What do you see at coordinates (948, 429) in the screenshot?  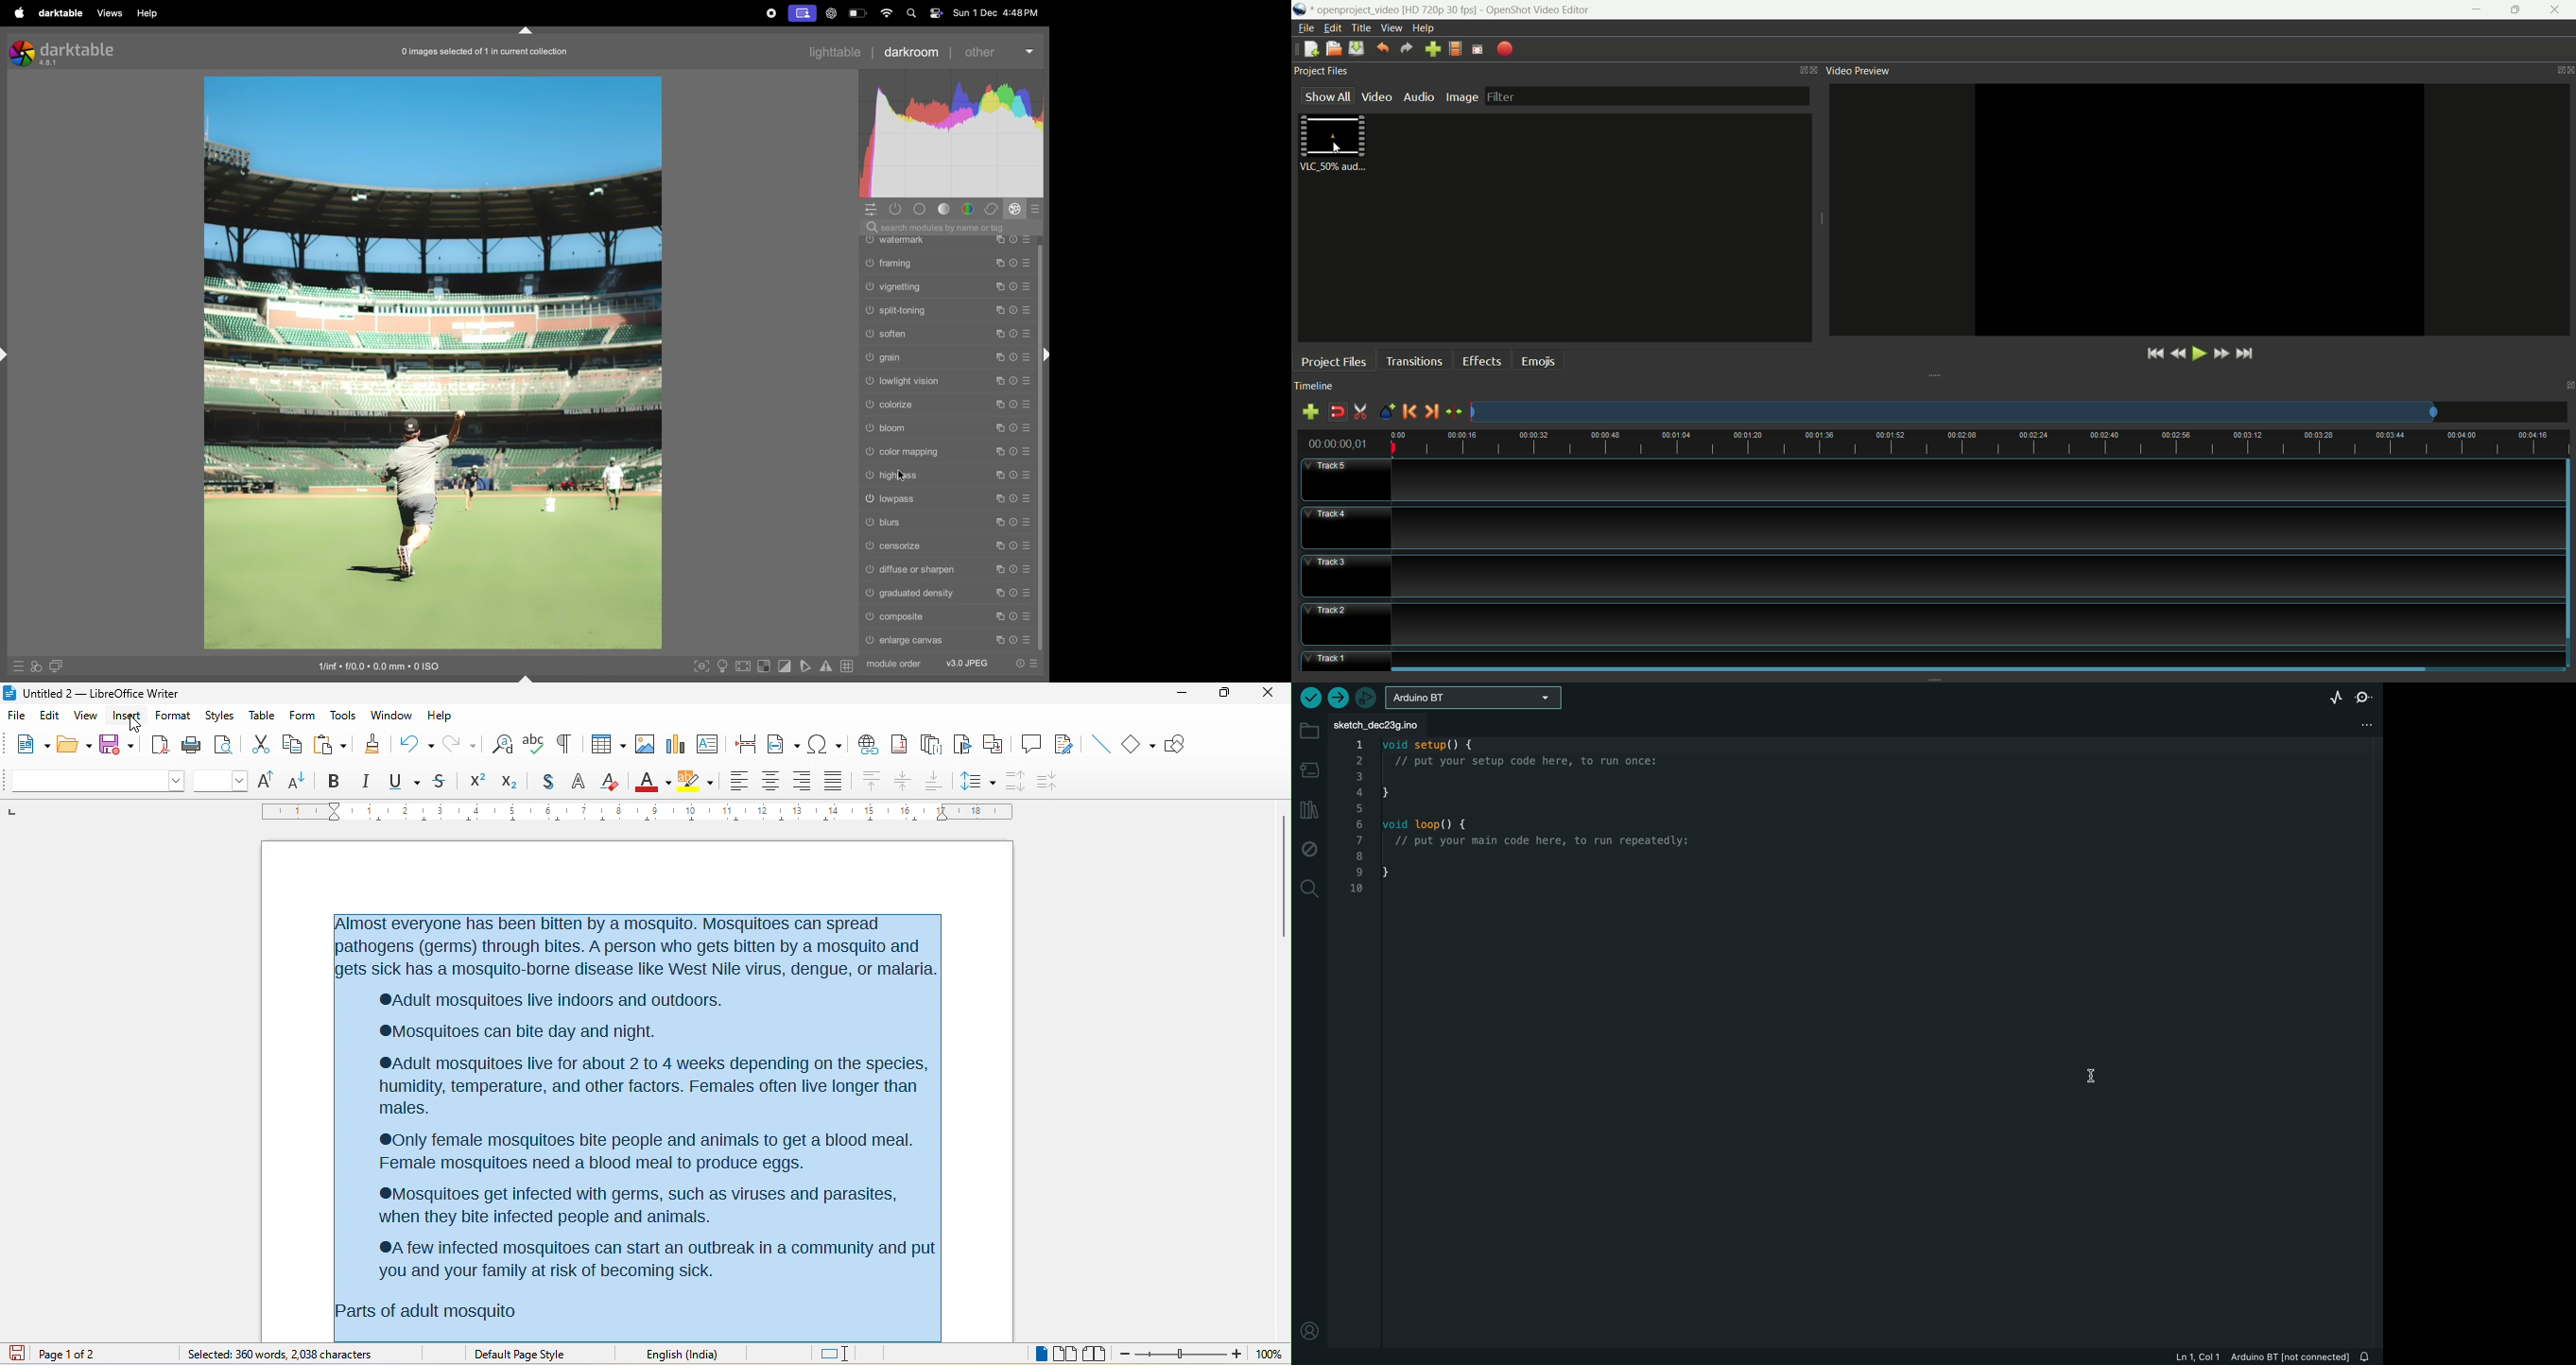 I see `bloom` at bounding box center [948, 429].